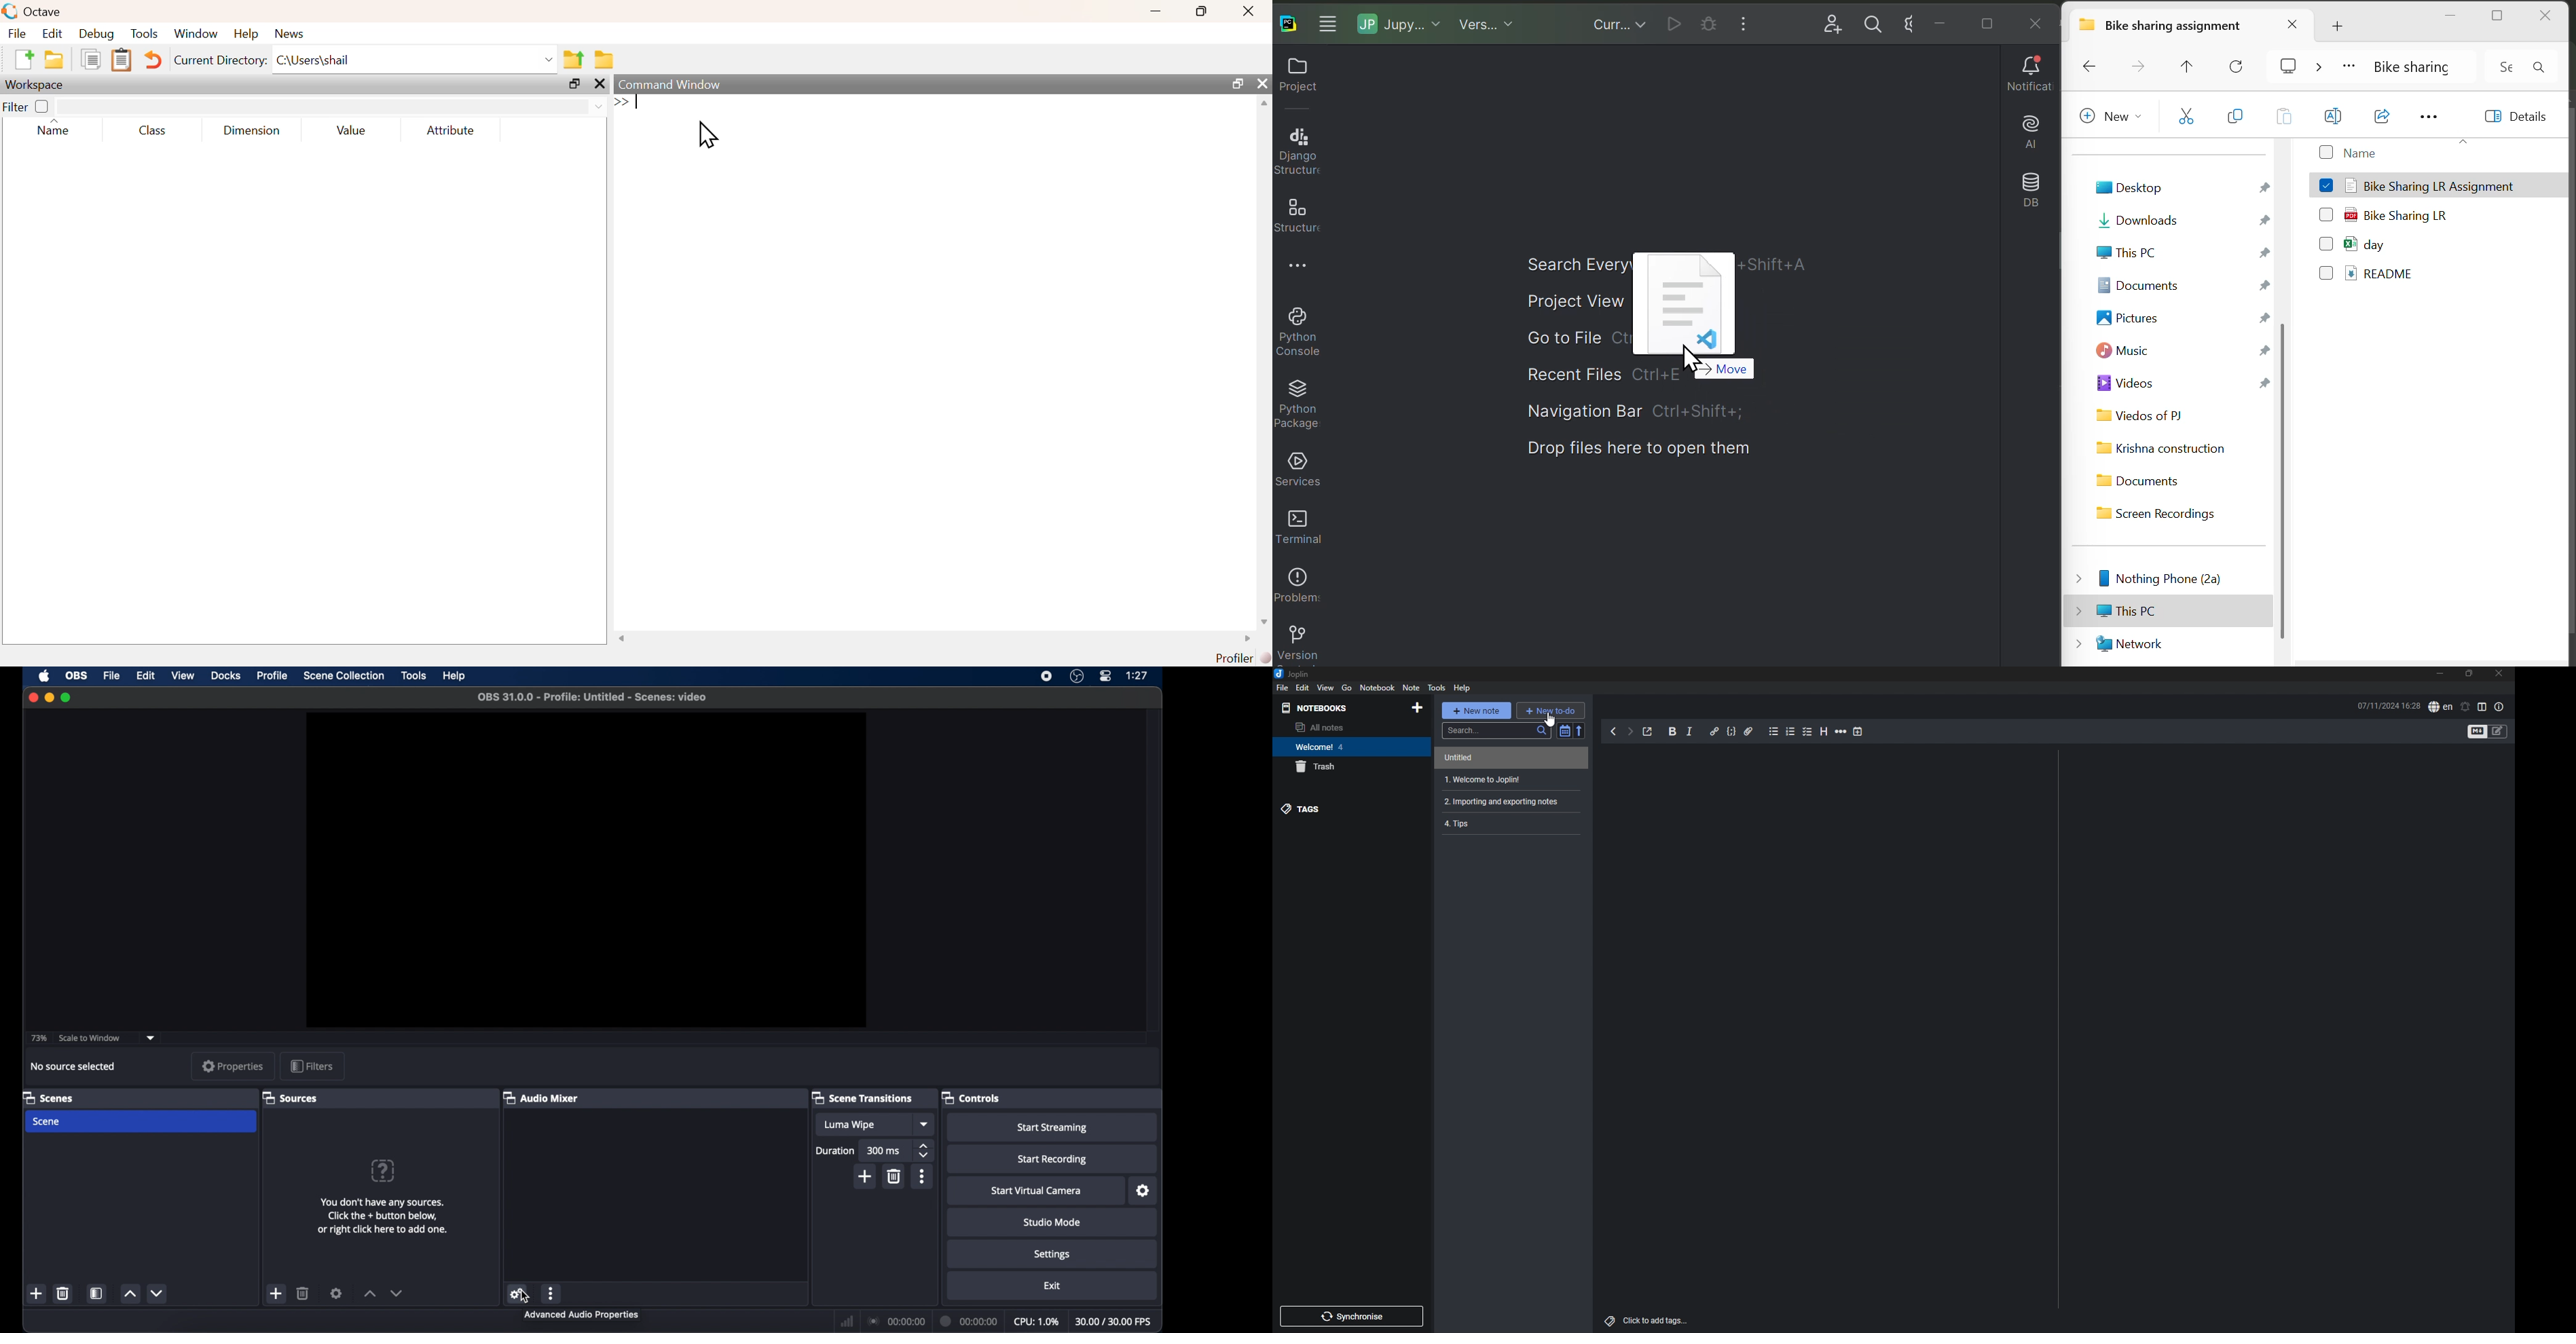 This screenshot has height=1344, width=2576. I want to click on connection, so click(898, 1322).